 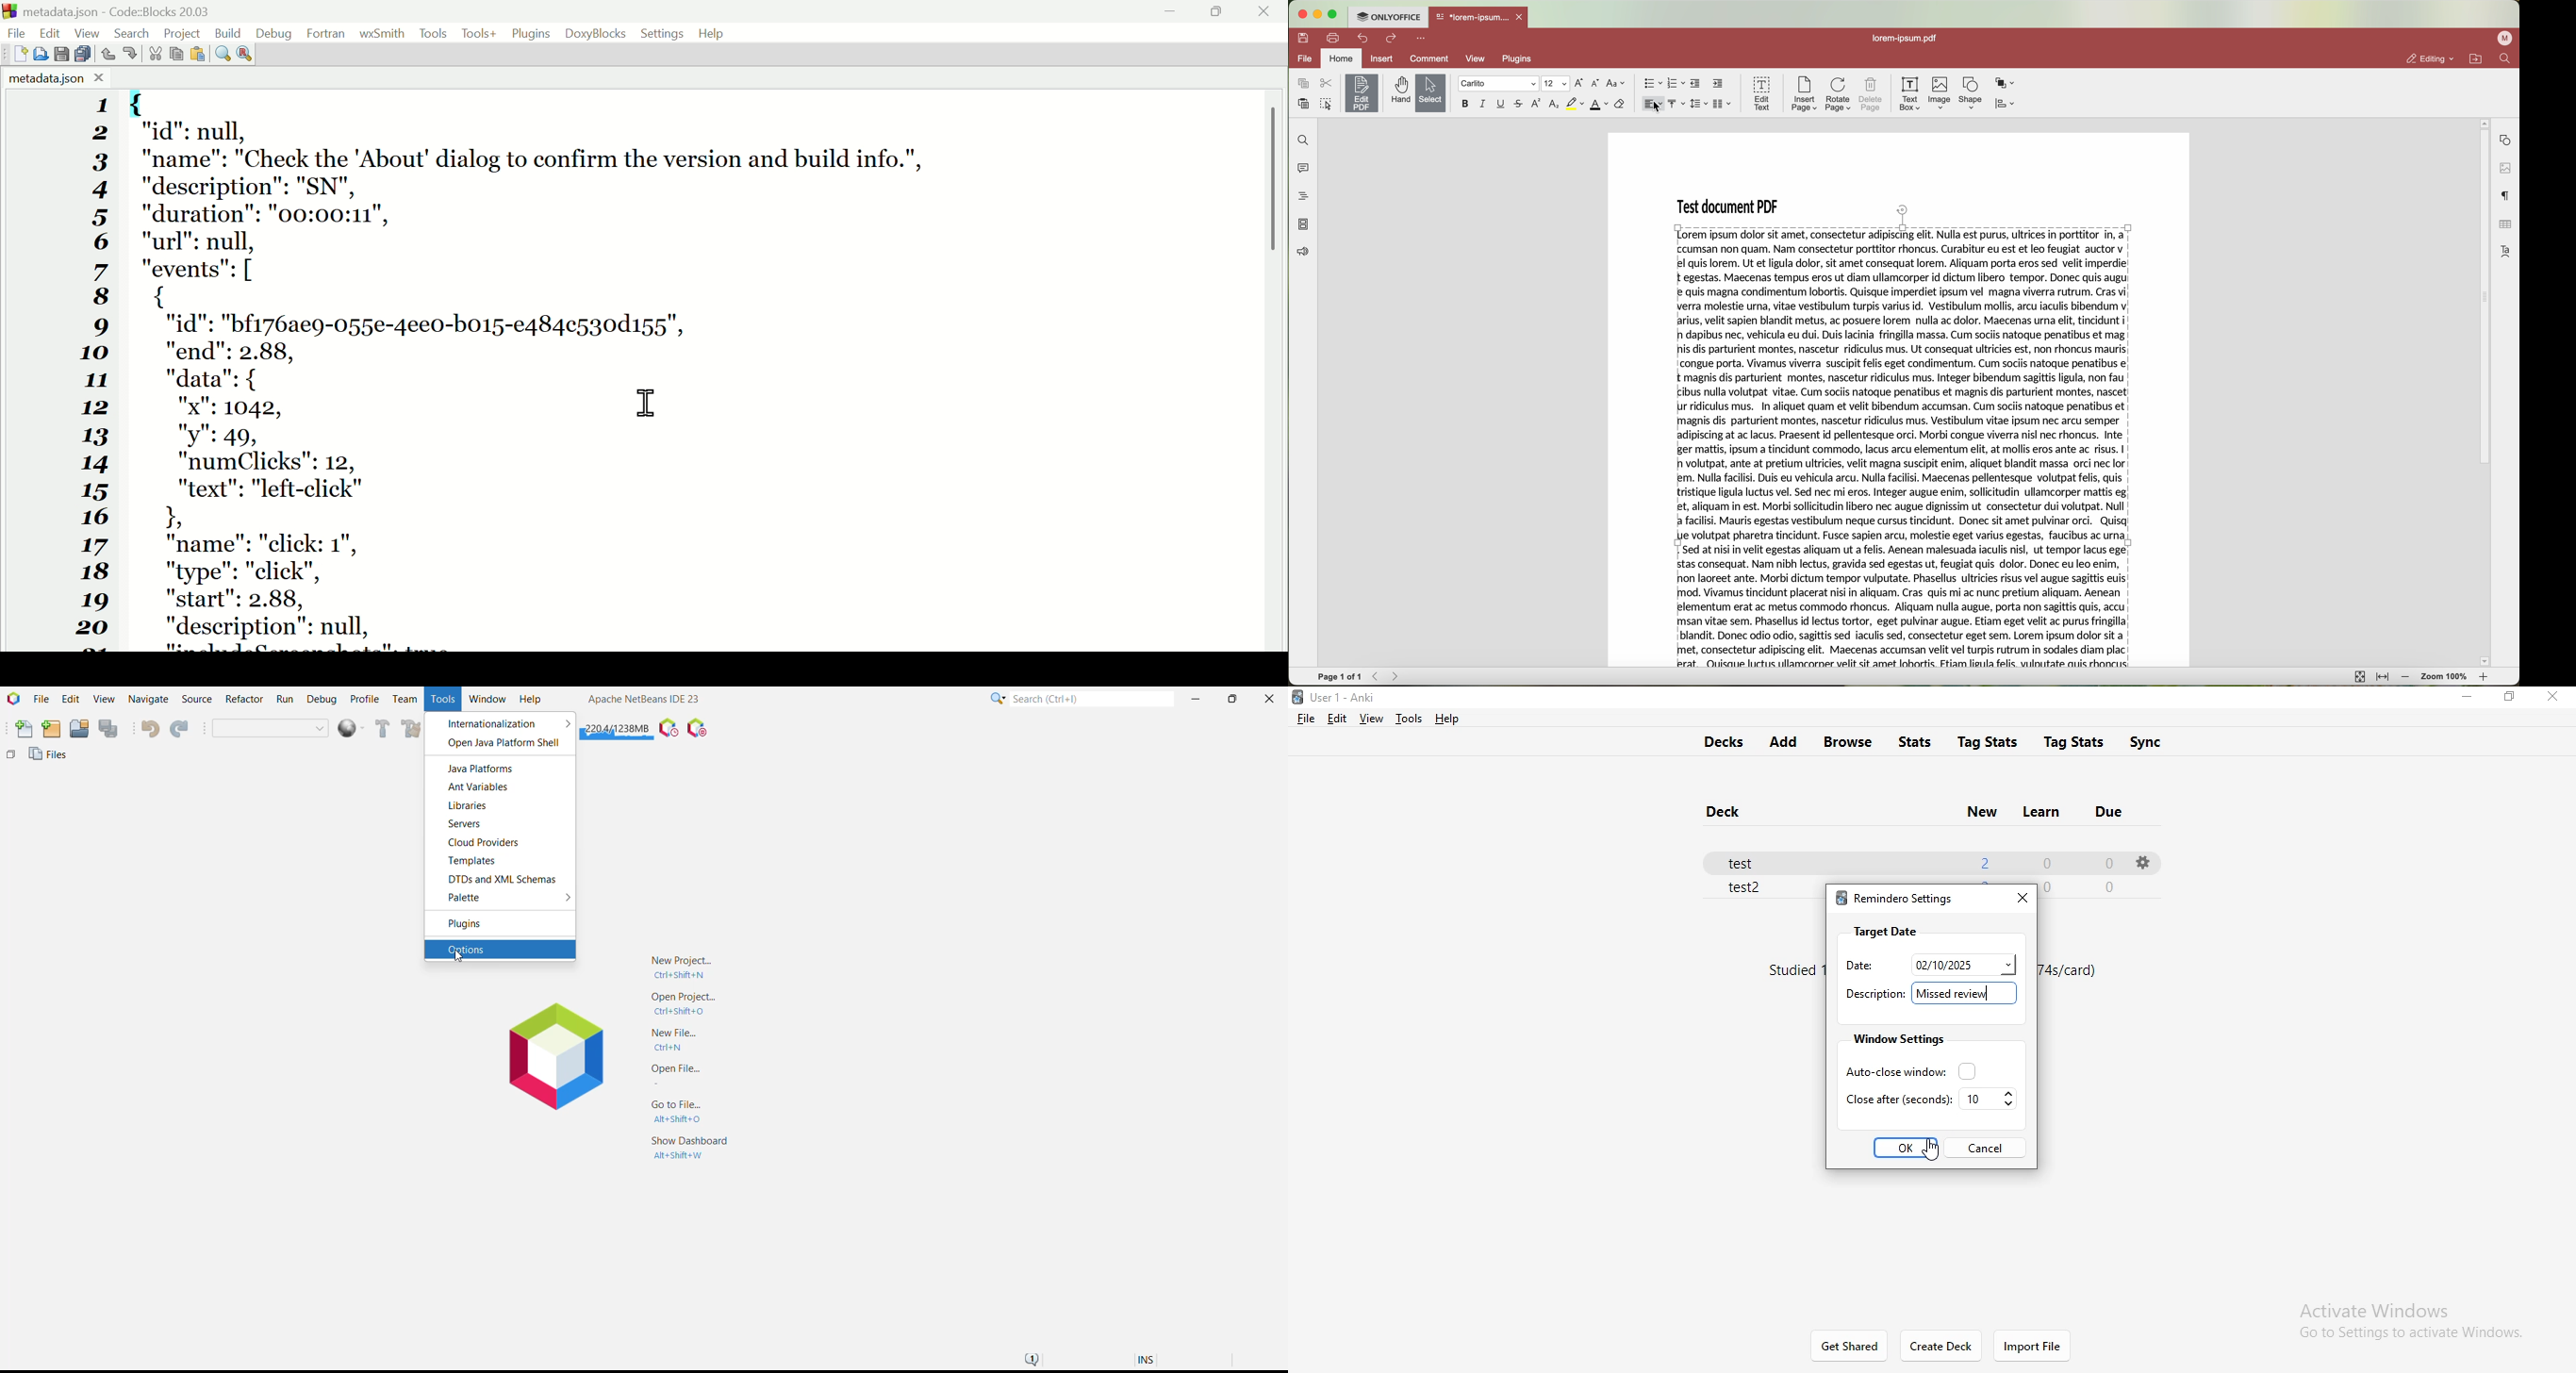 I want to click on save, so click(x=1303, y=38).